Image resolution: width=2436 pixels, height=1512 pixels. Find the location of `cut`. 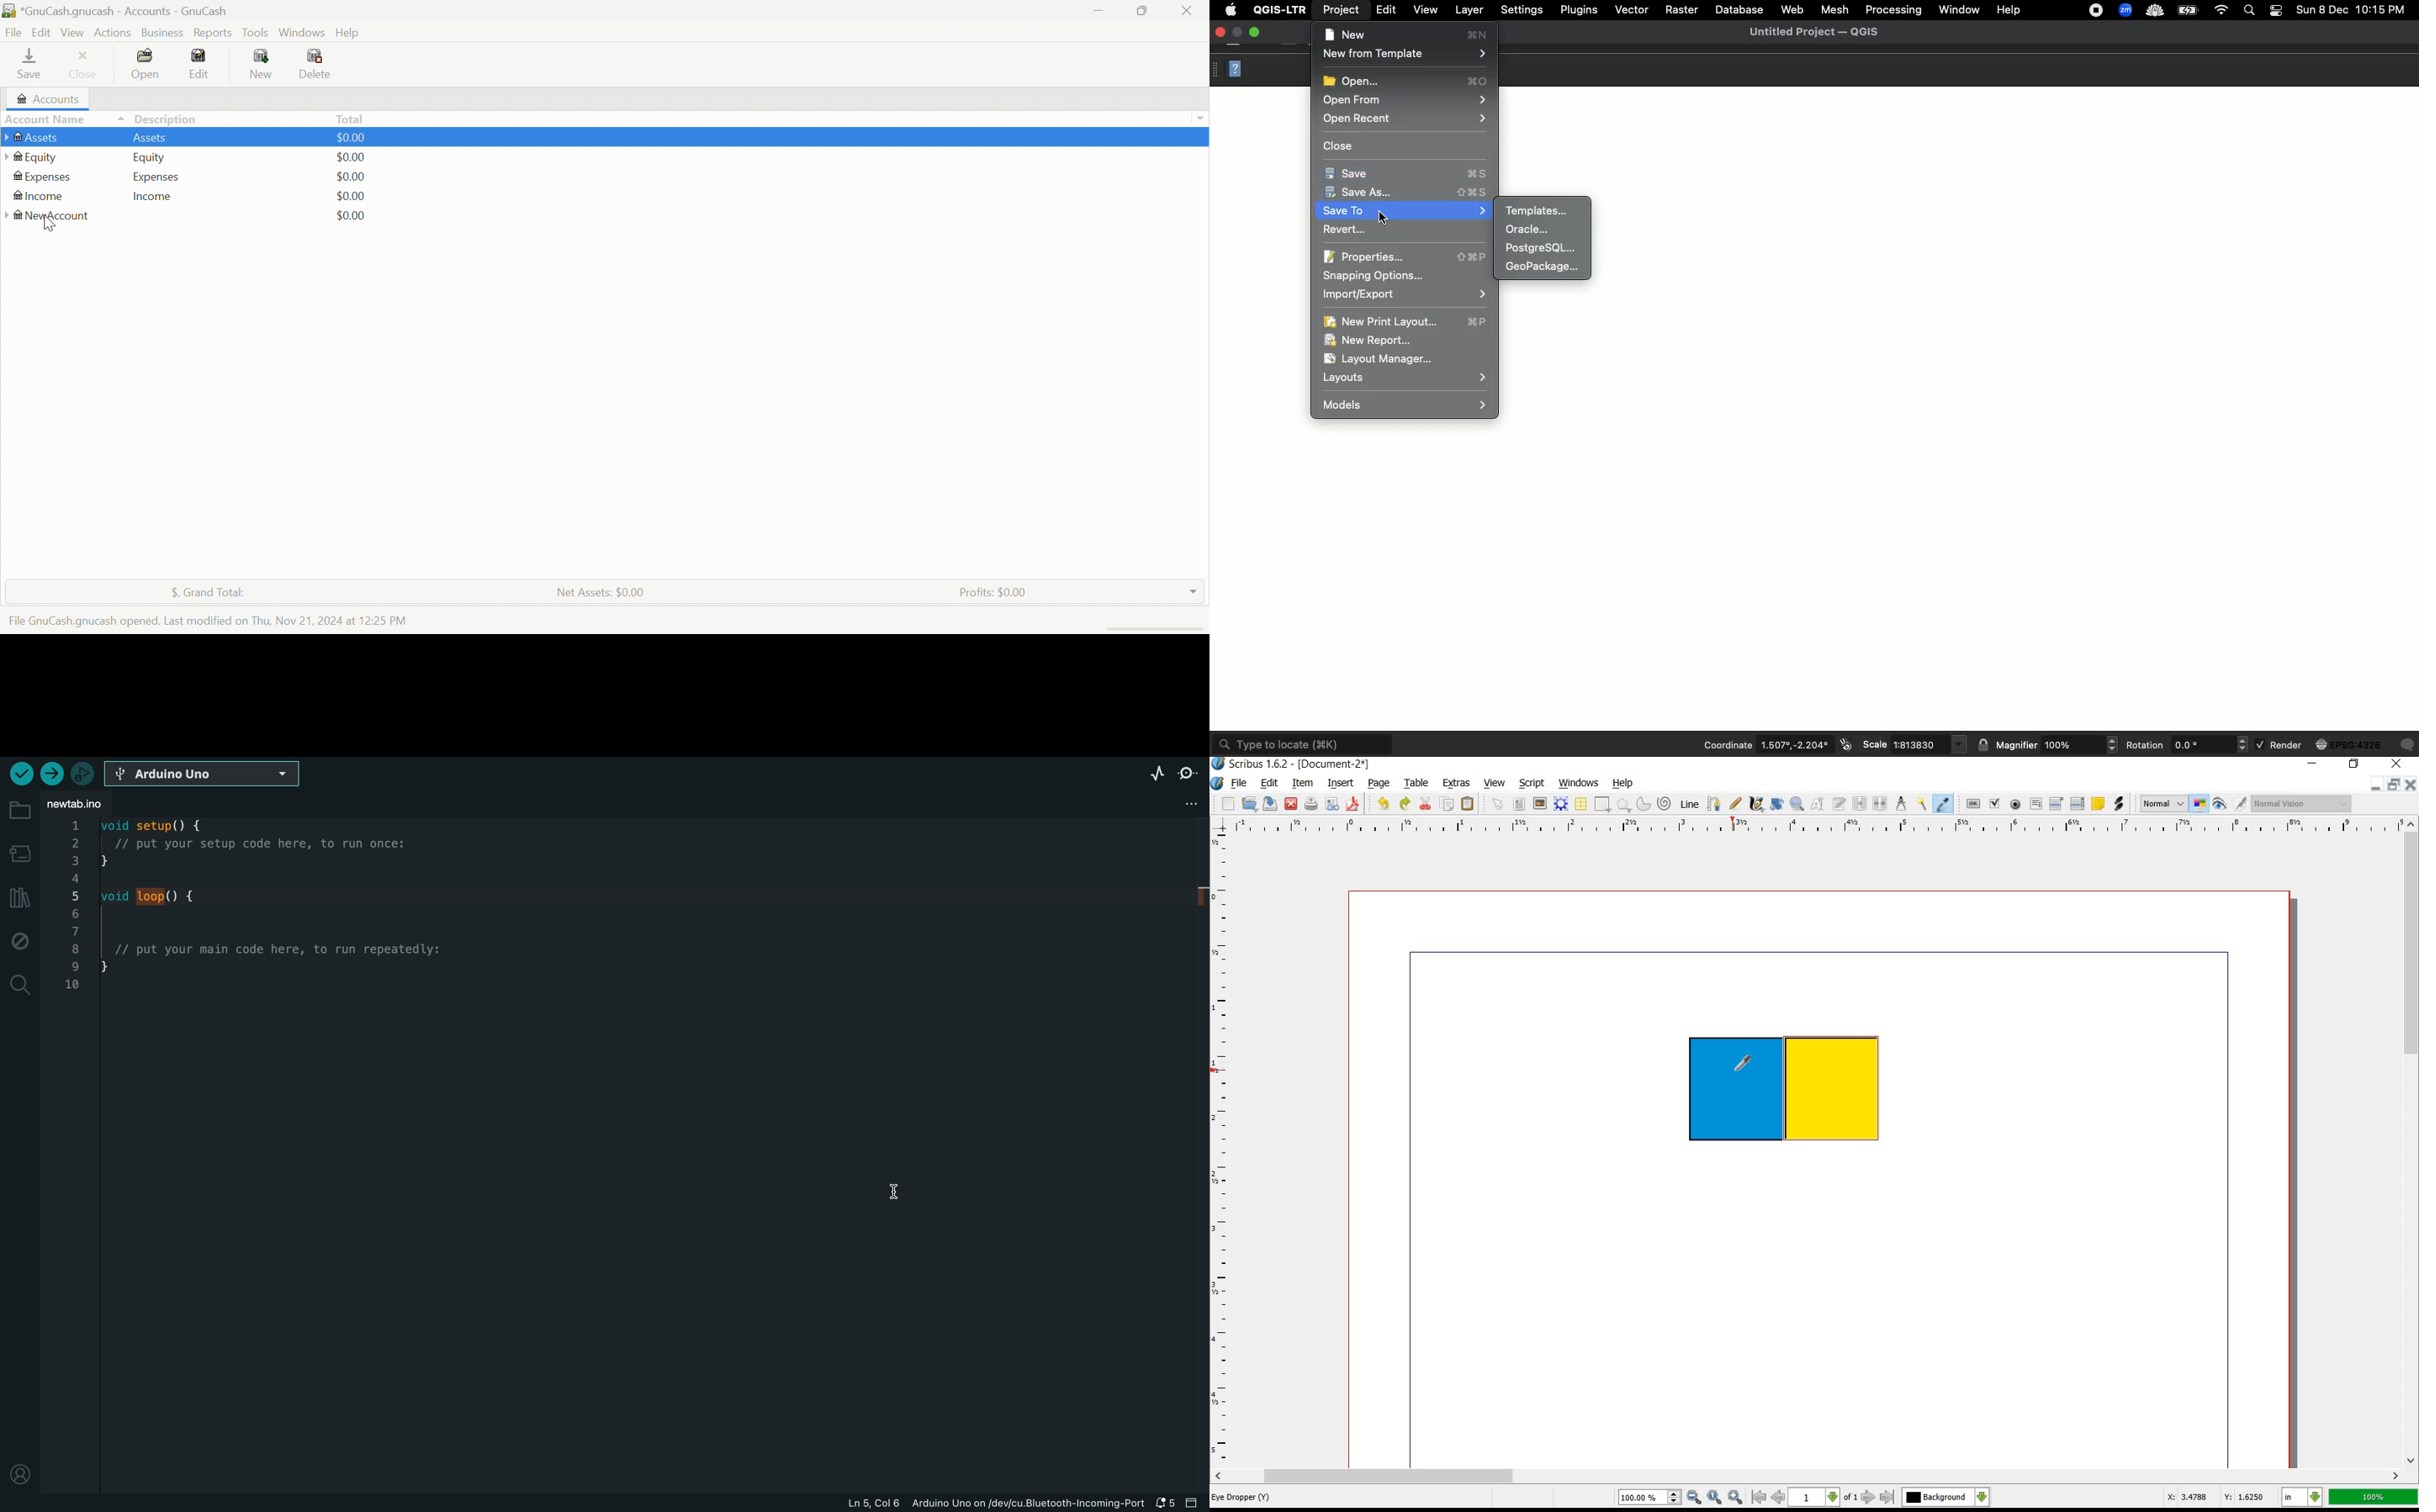

cut is located at coordinates (1425, 803).